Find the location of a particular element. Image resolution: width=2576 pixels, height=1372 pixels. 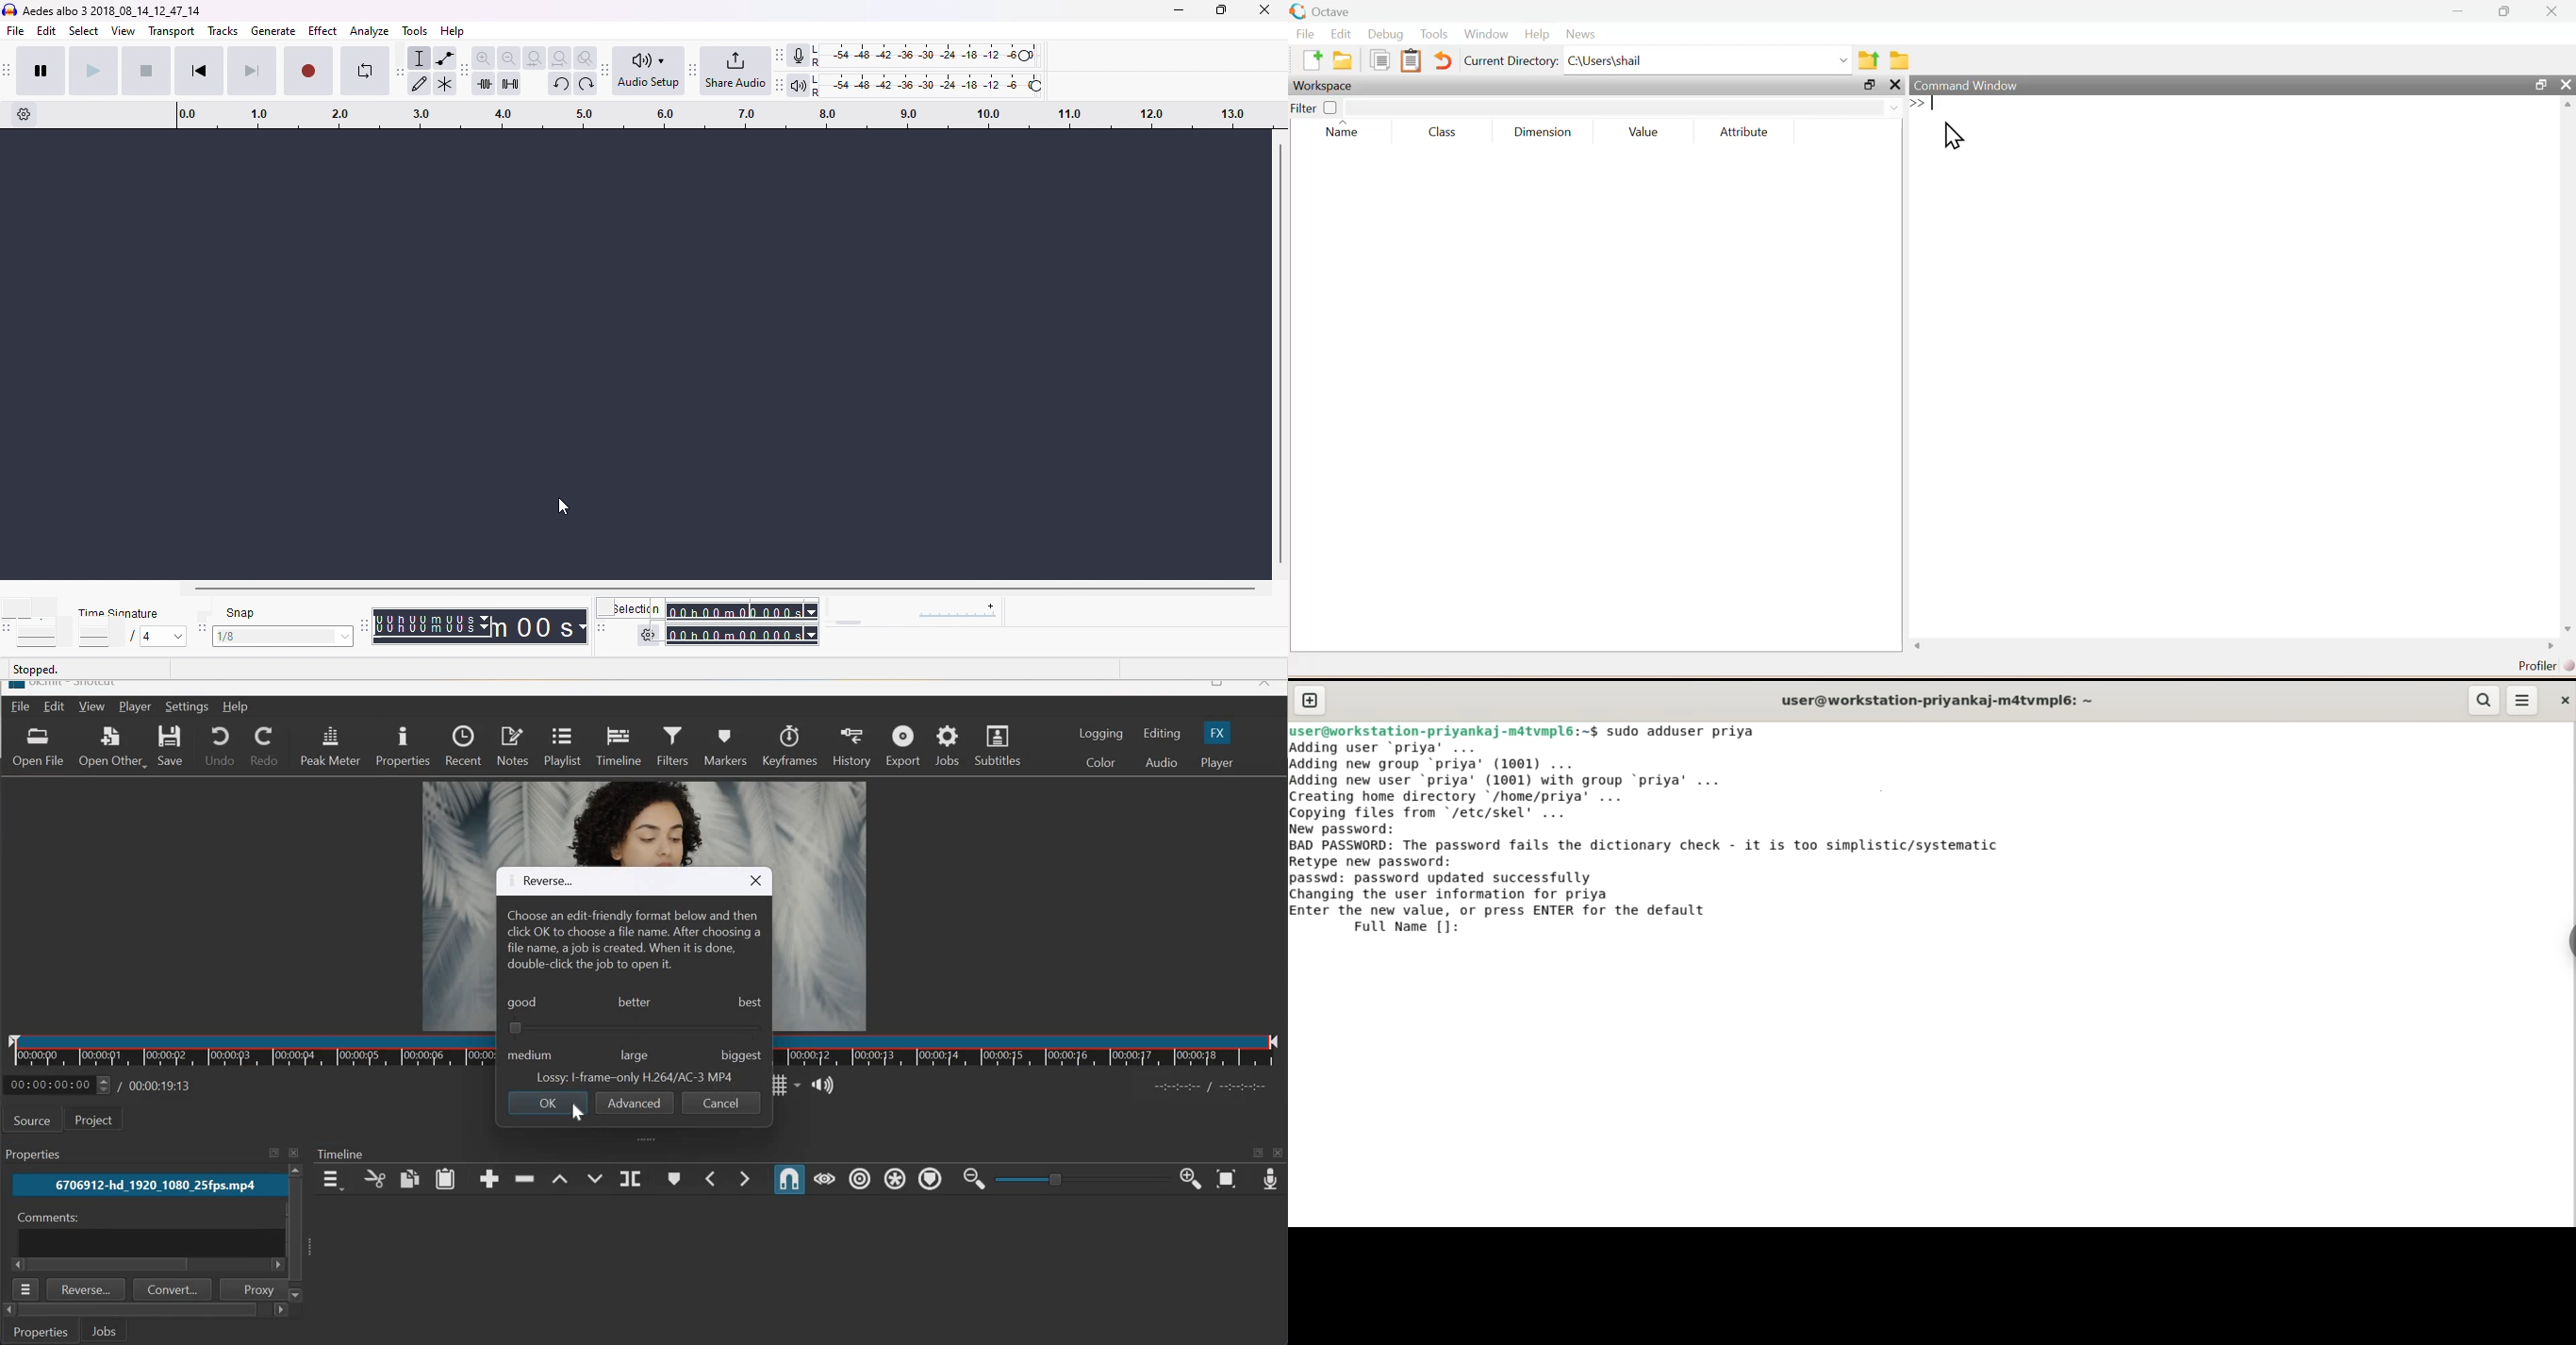

select time parameter is located at coordinates (811, 612).